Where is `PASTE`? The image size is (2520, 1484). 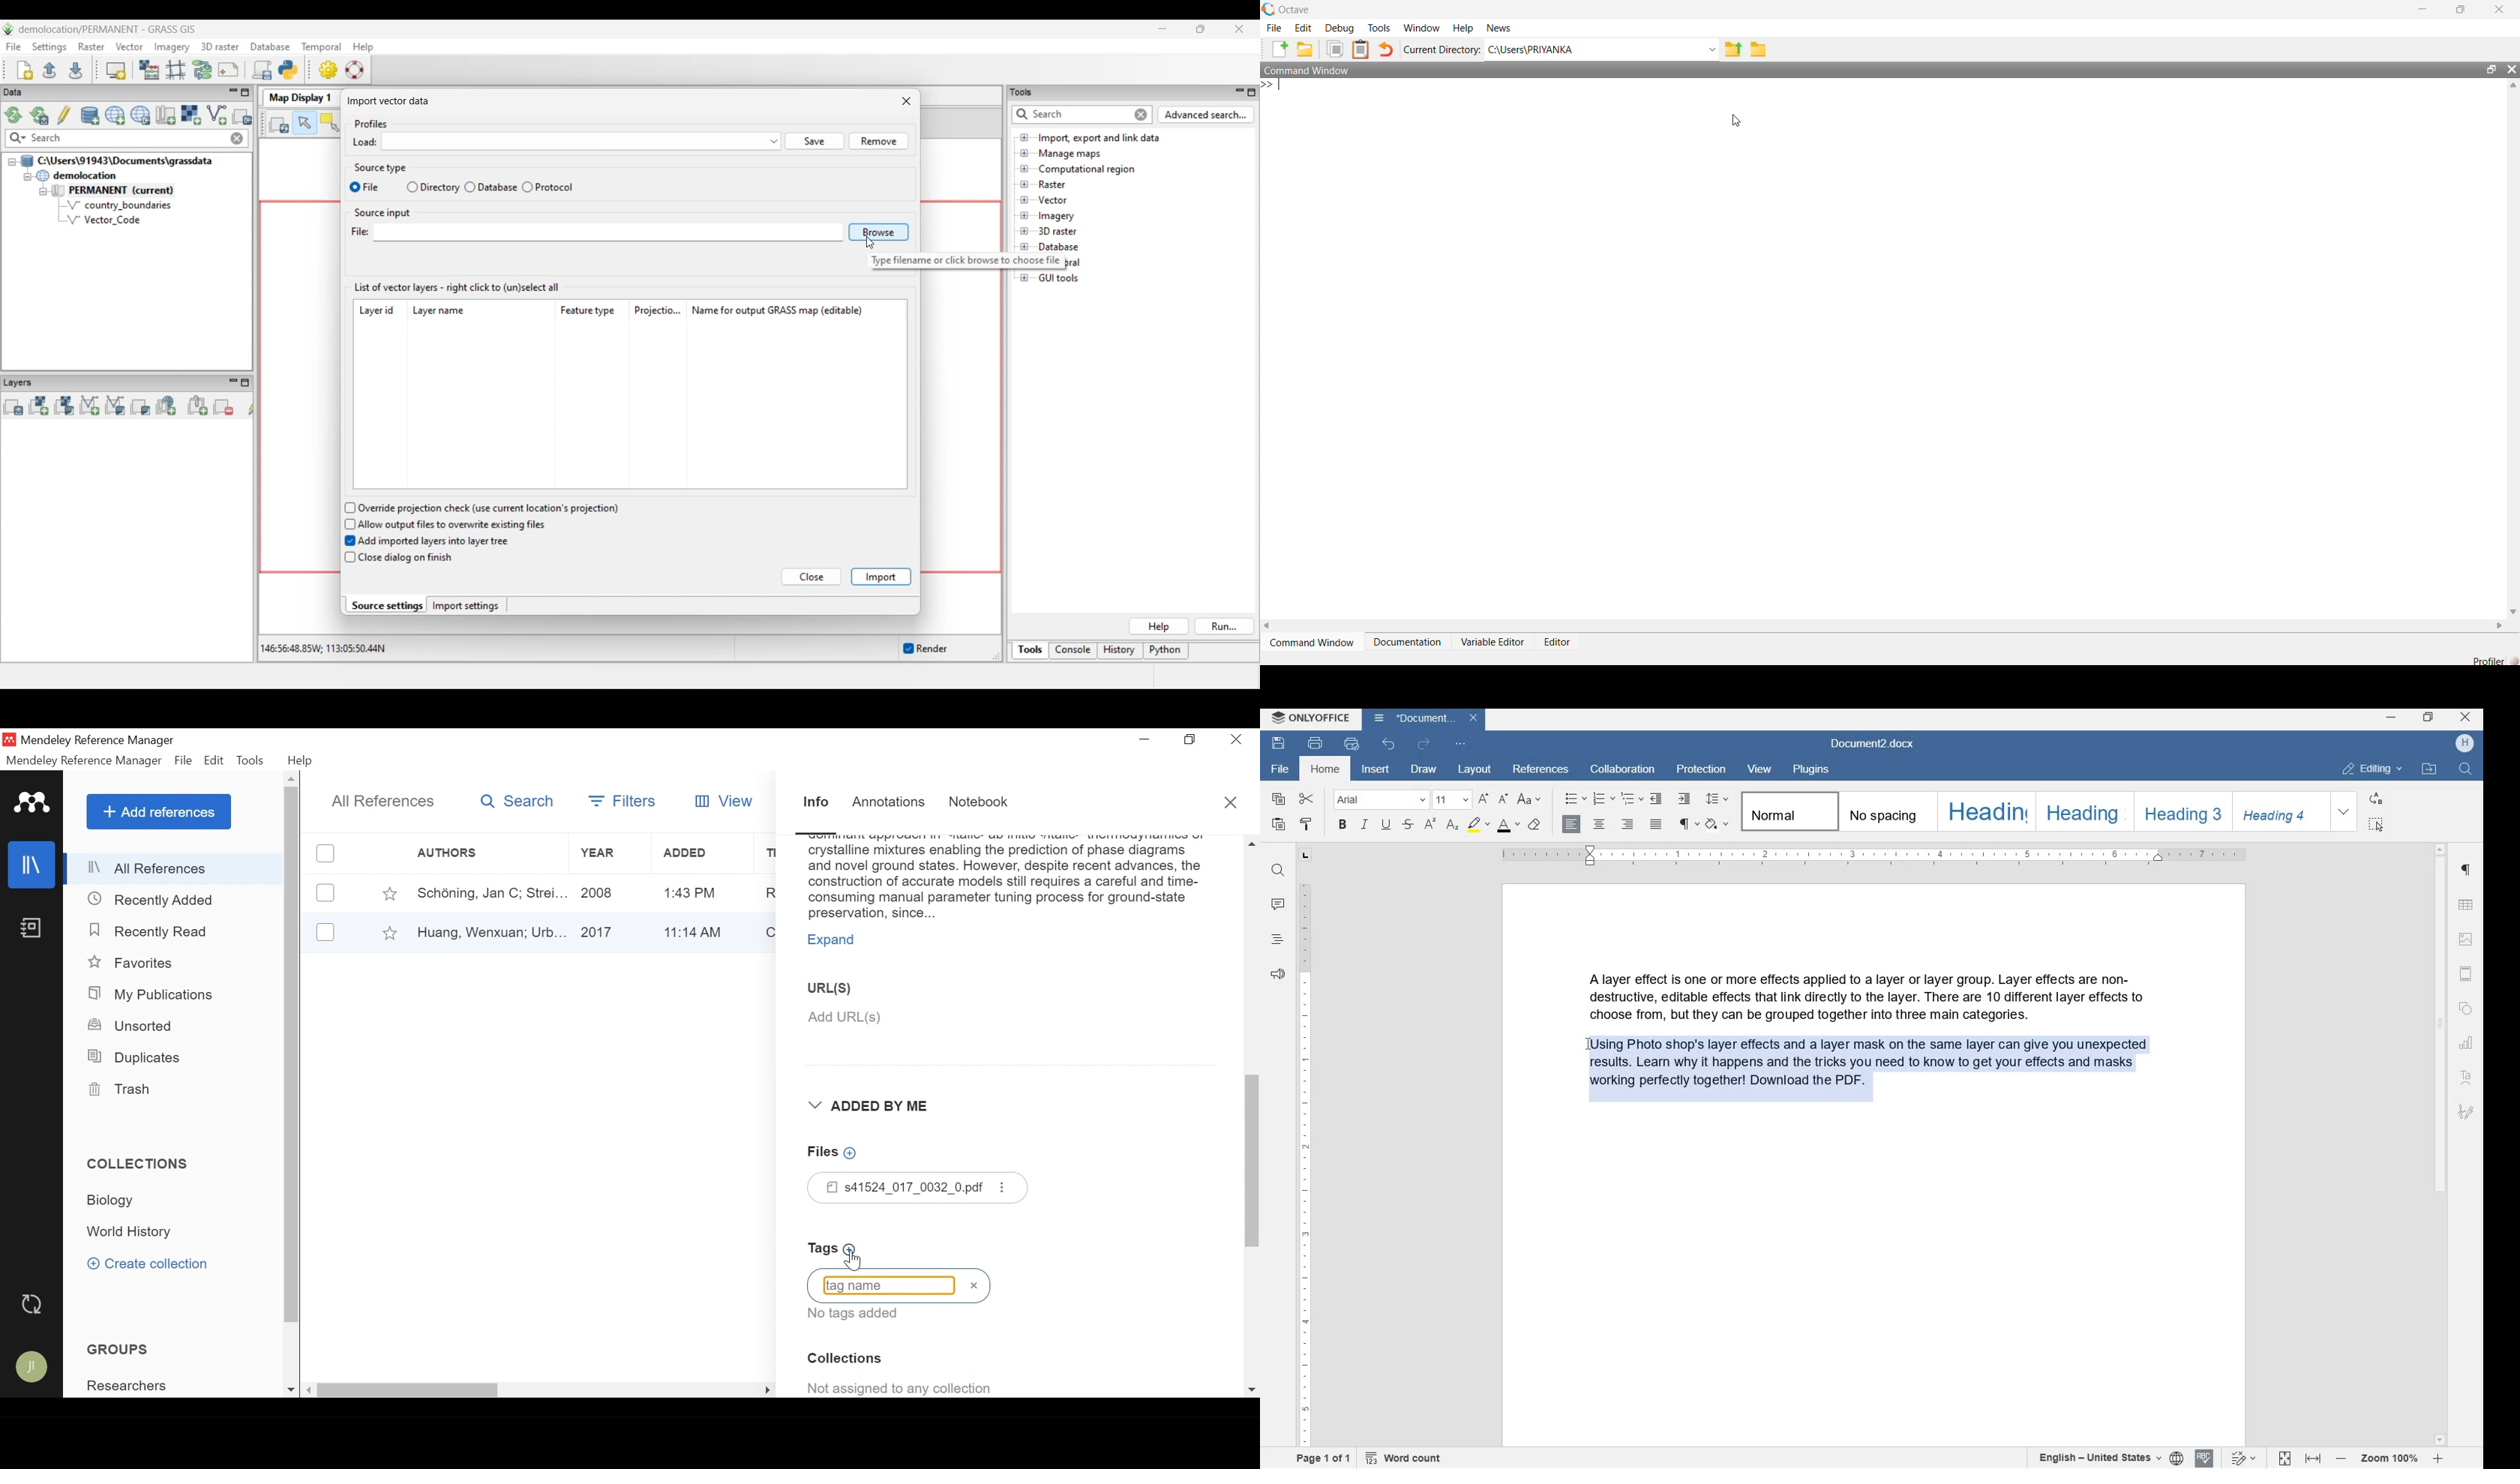 PASTE is located at coordinates (1280, 826).